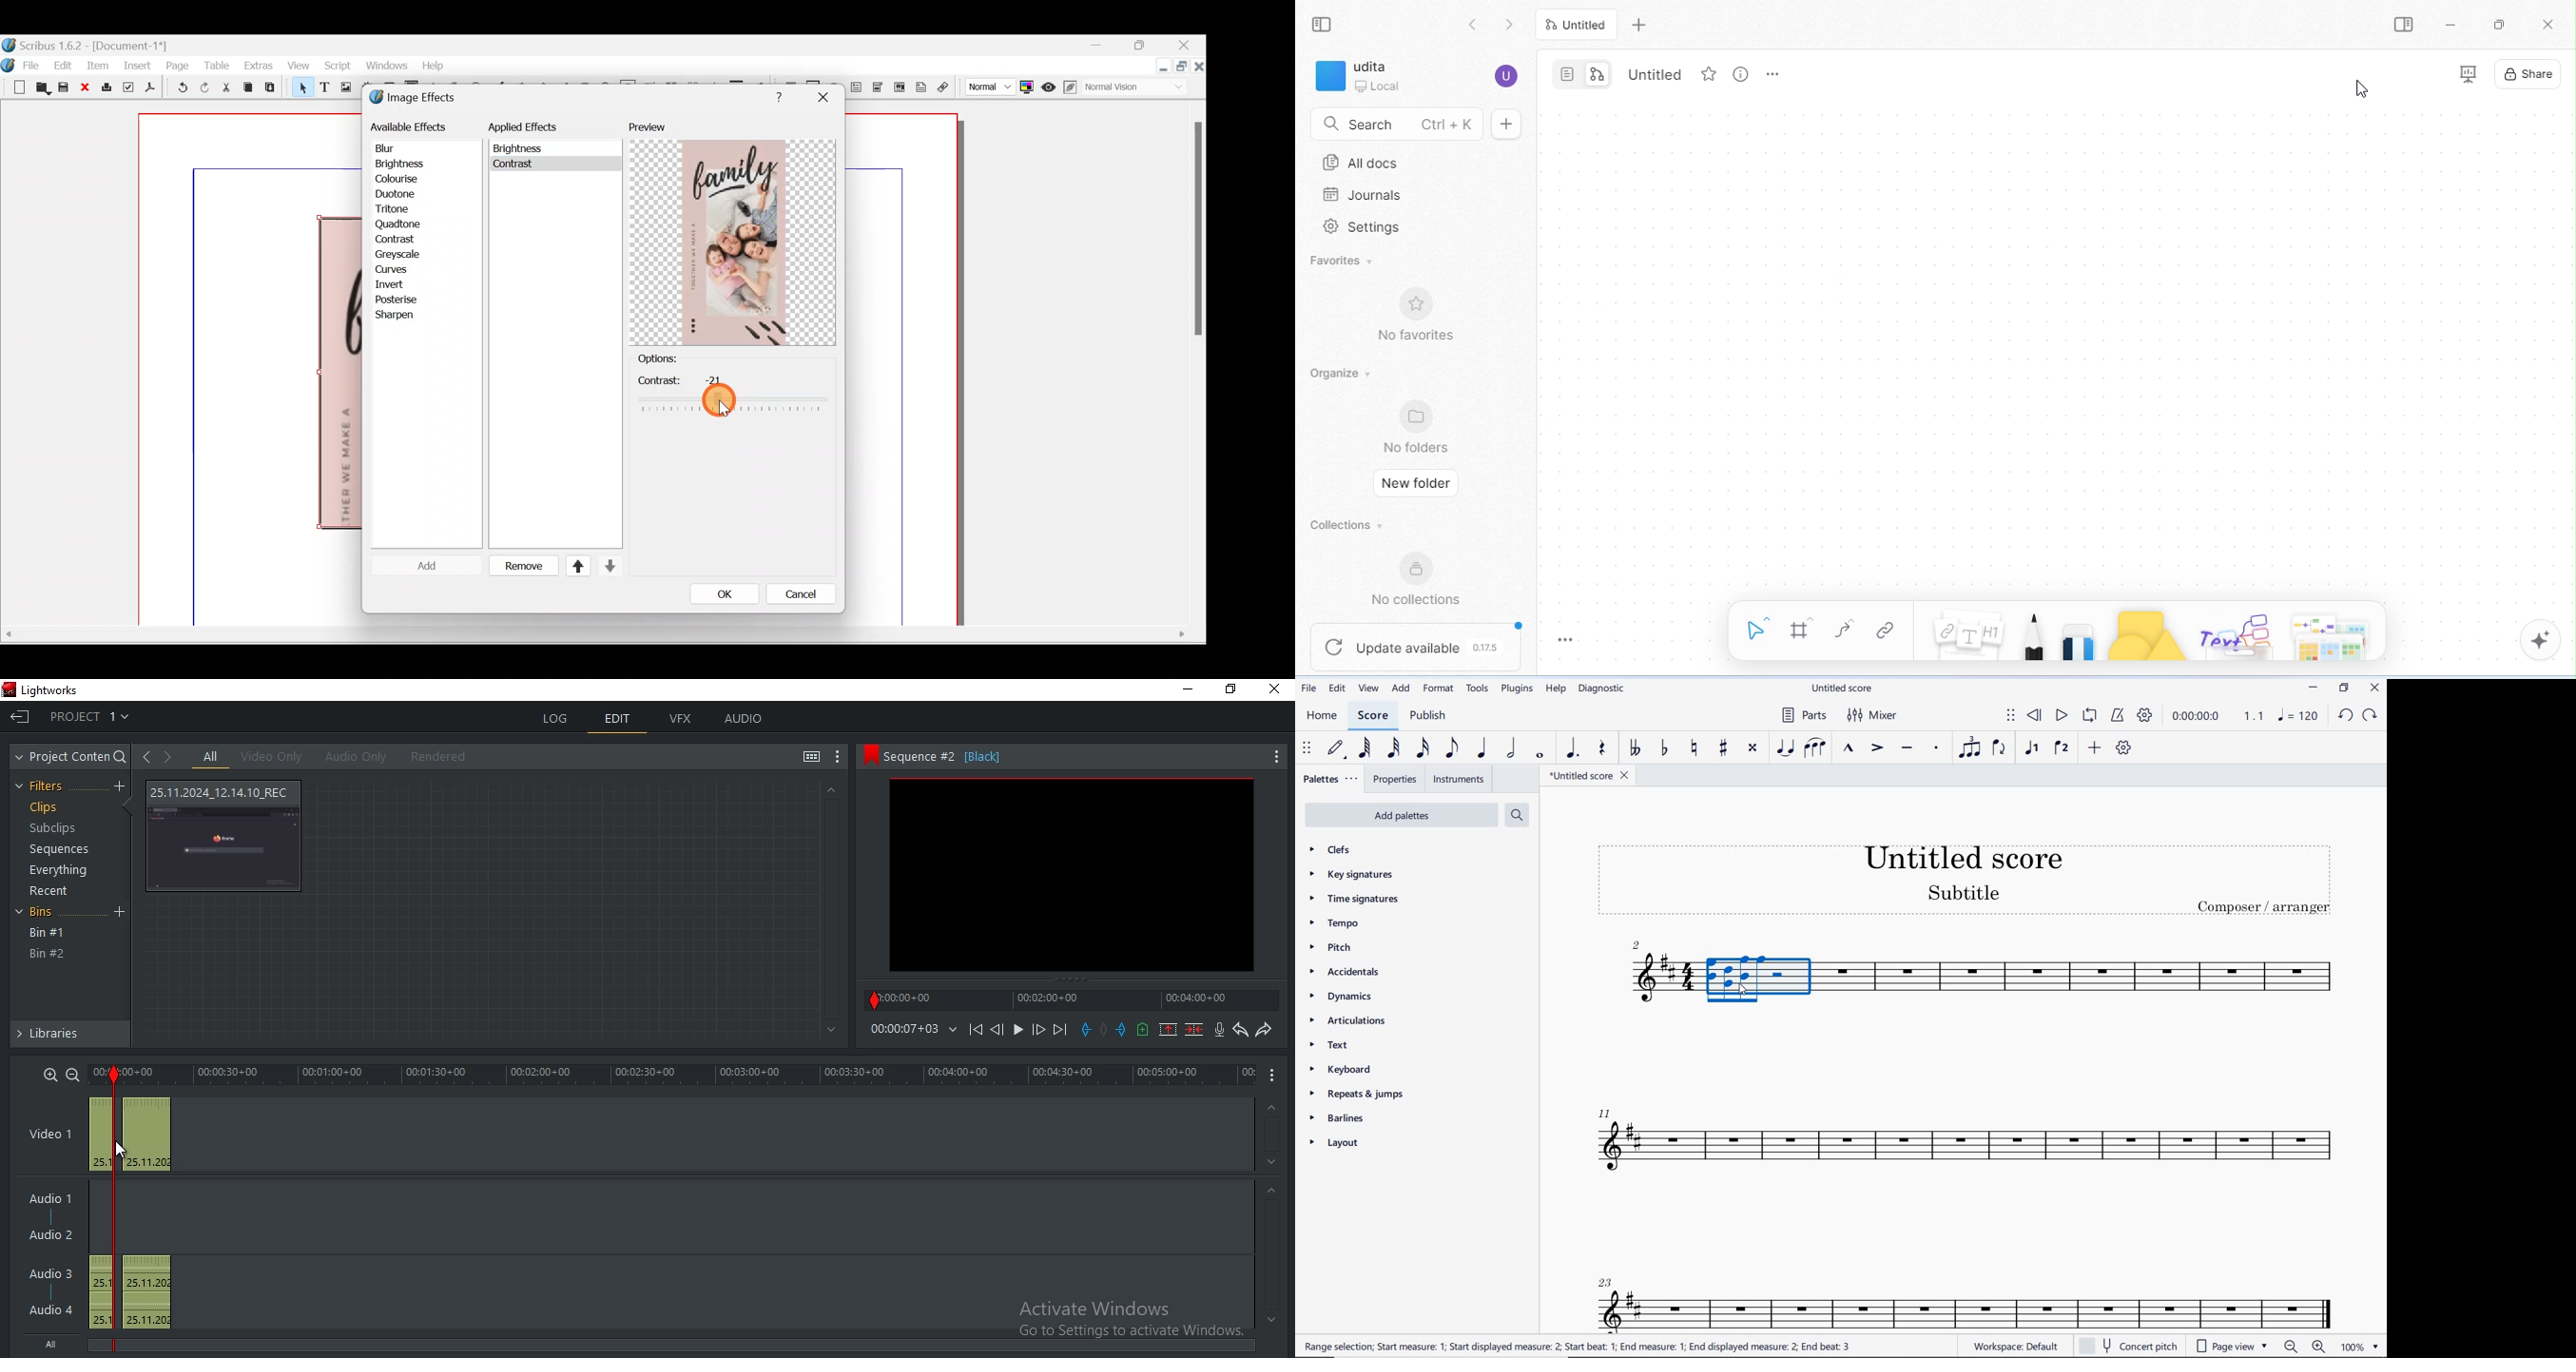 The height and width of the screenshot is (1372, 2576). Describe the element at coordinates (397, 149) in the screenshot. I see `Blur` at that location.